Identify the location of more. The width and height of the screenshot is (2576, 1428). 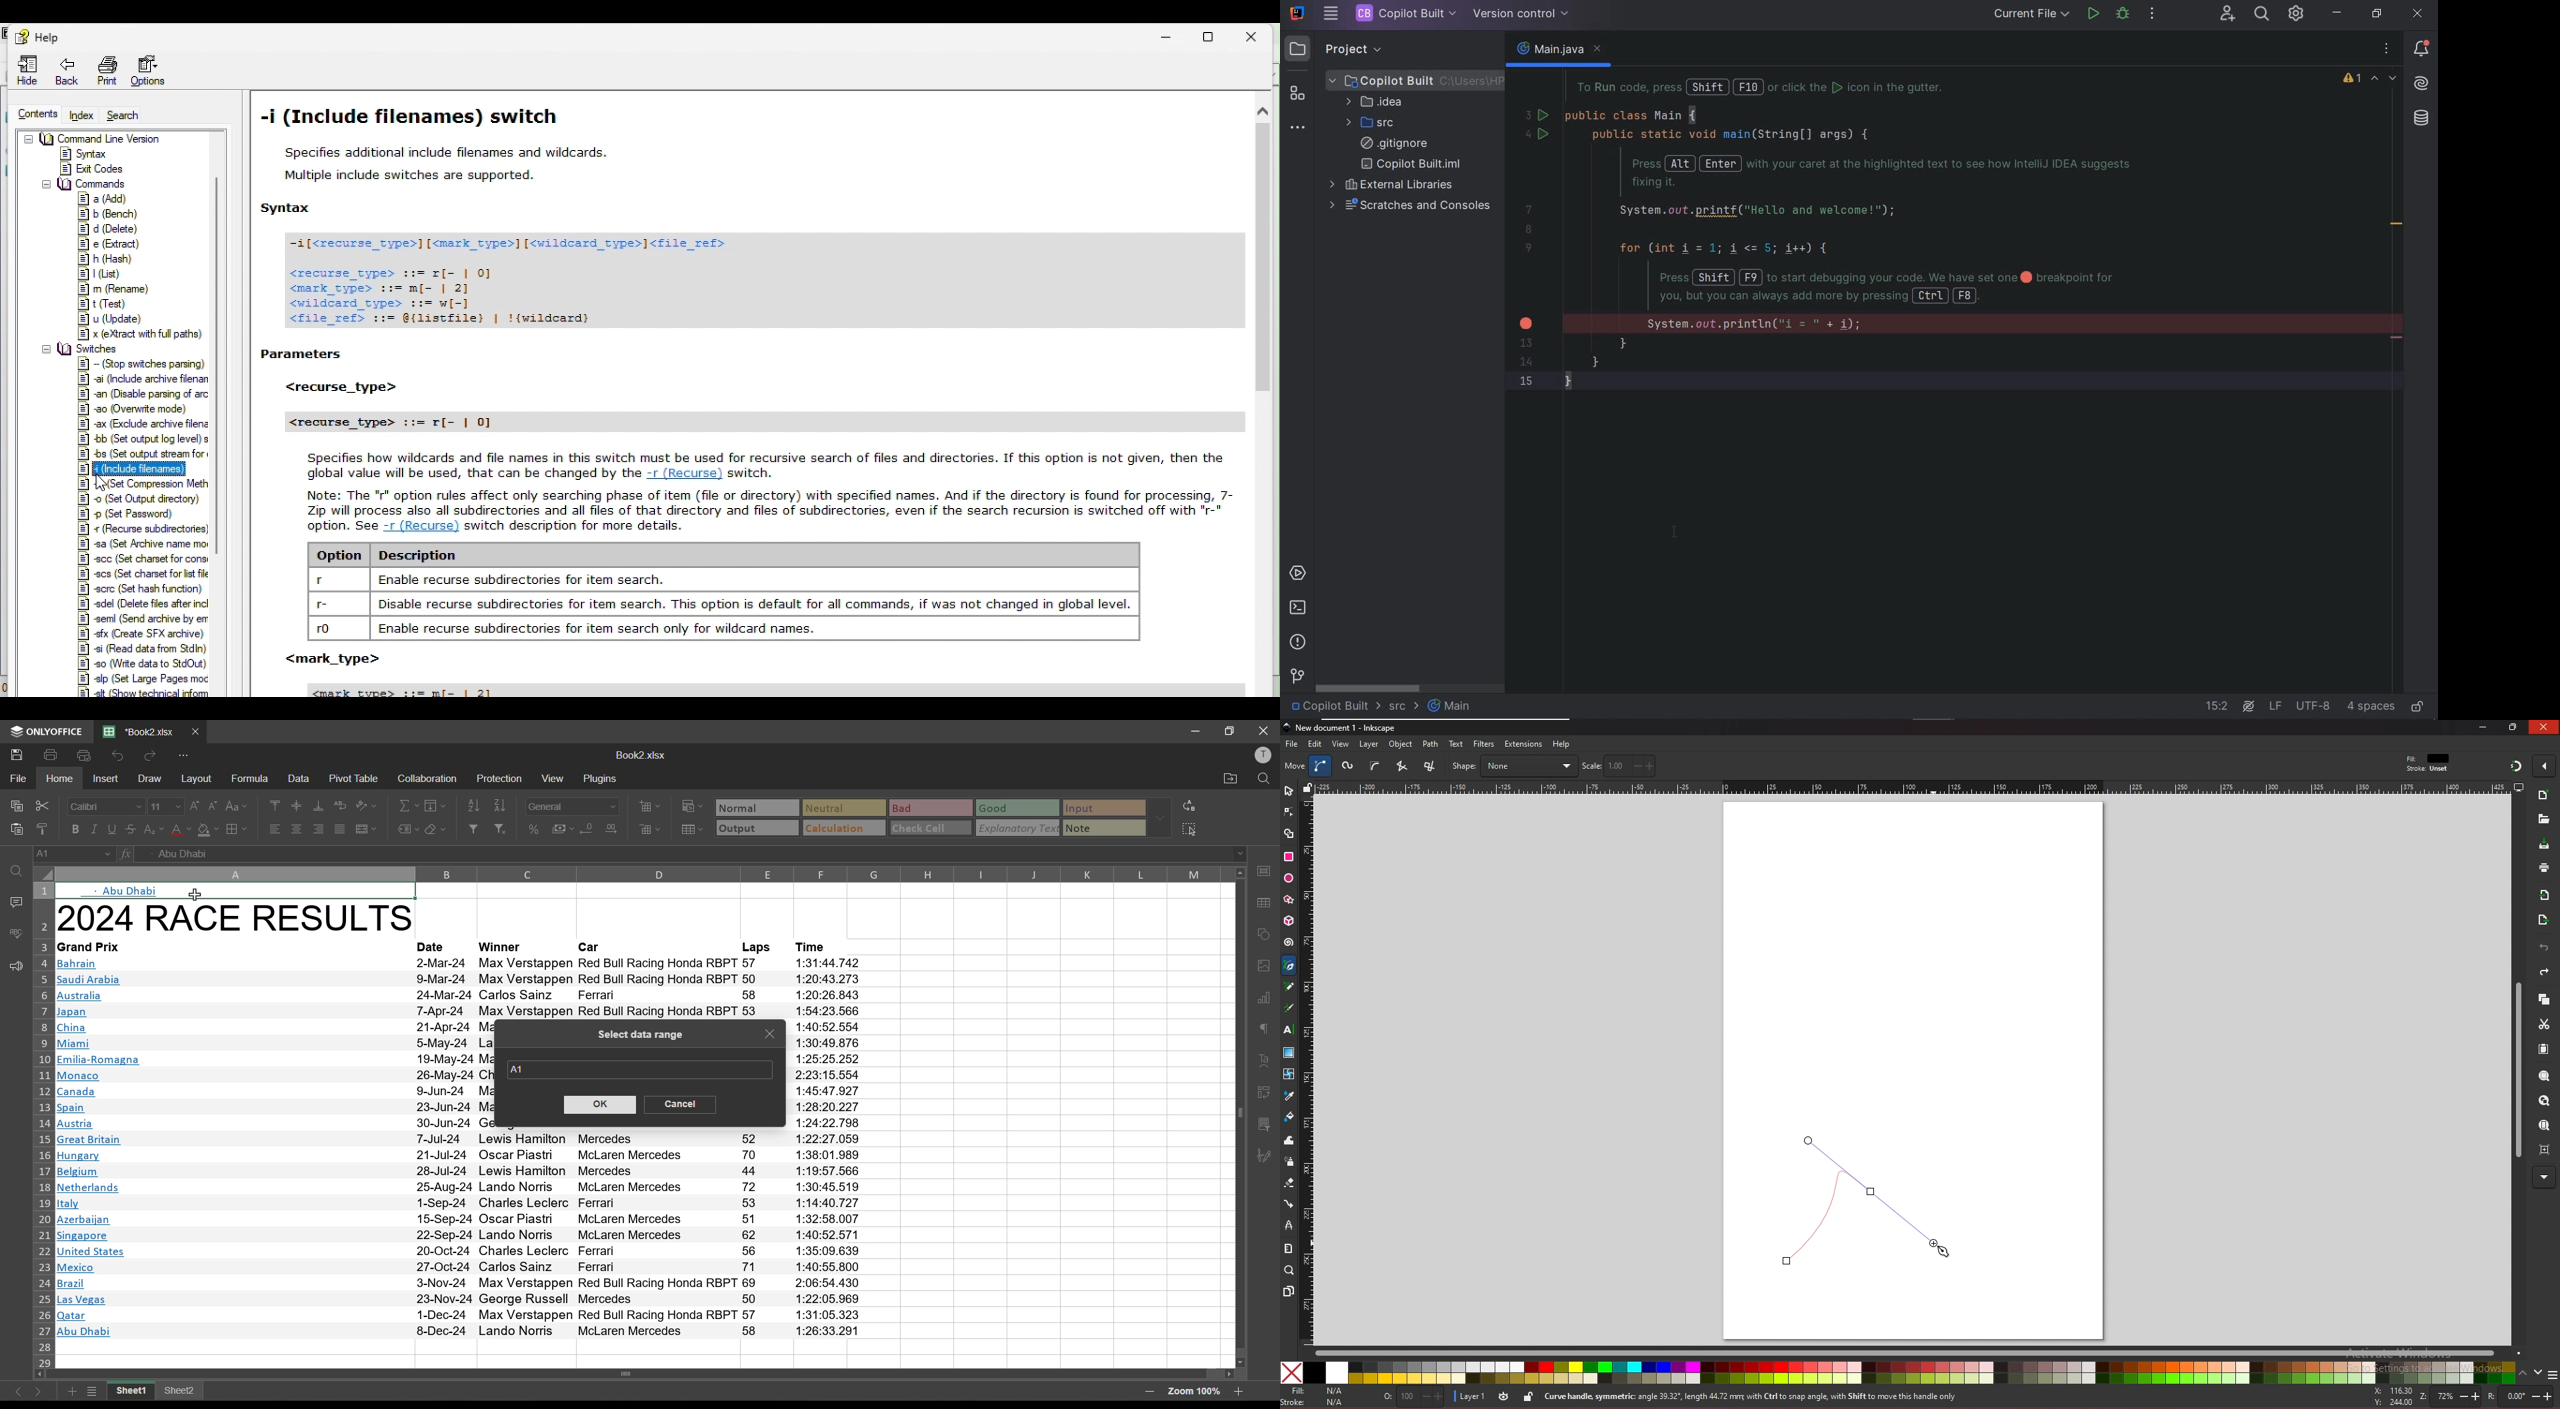
(2544, 1178).